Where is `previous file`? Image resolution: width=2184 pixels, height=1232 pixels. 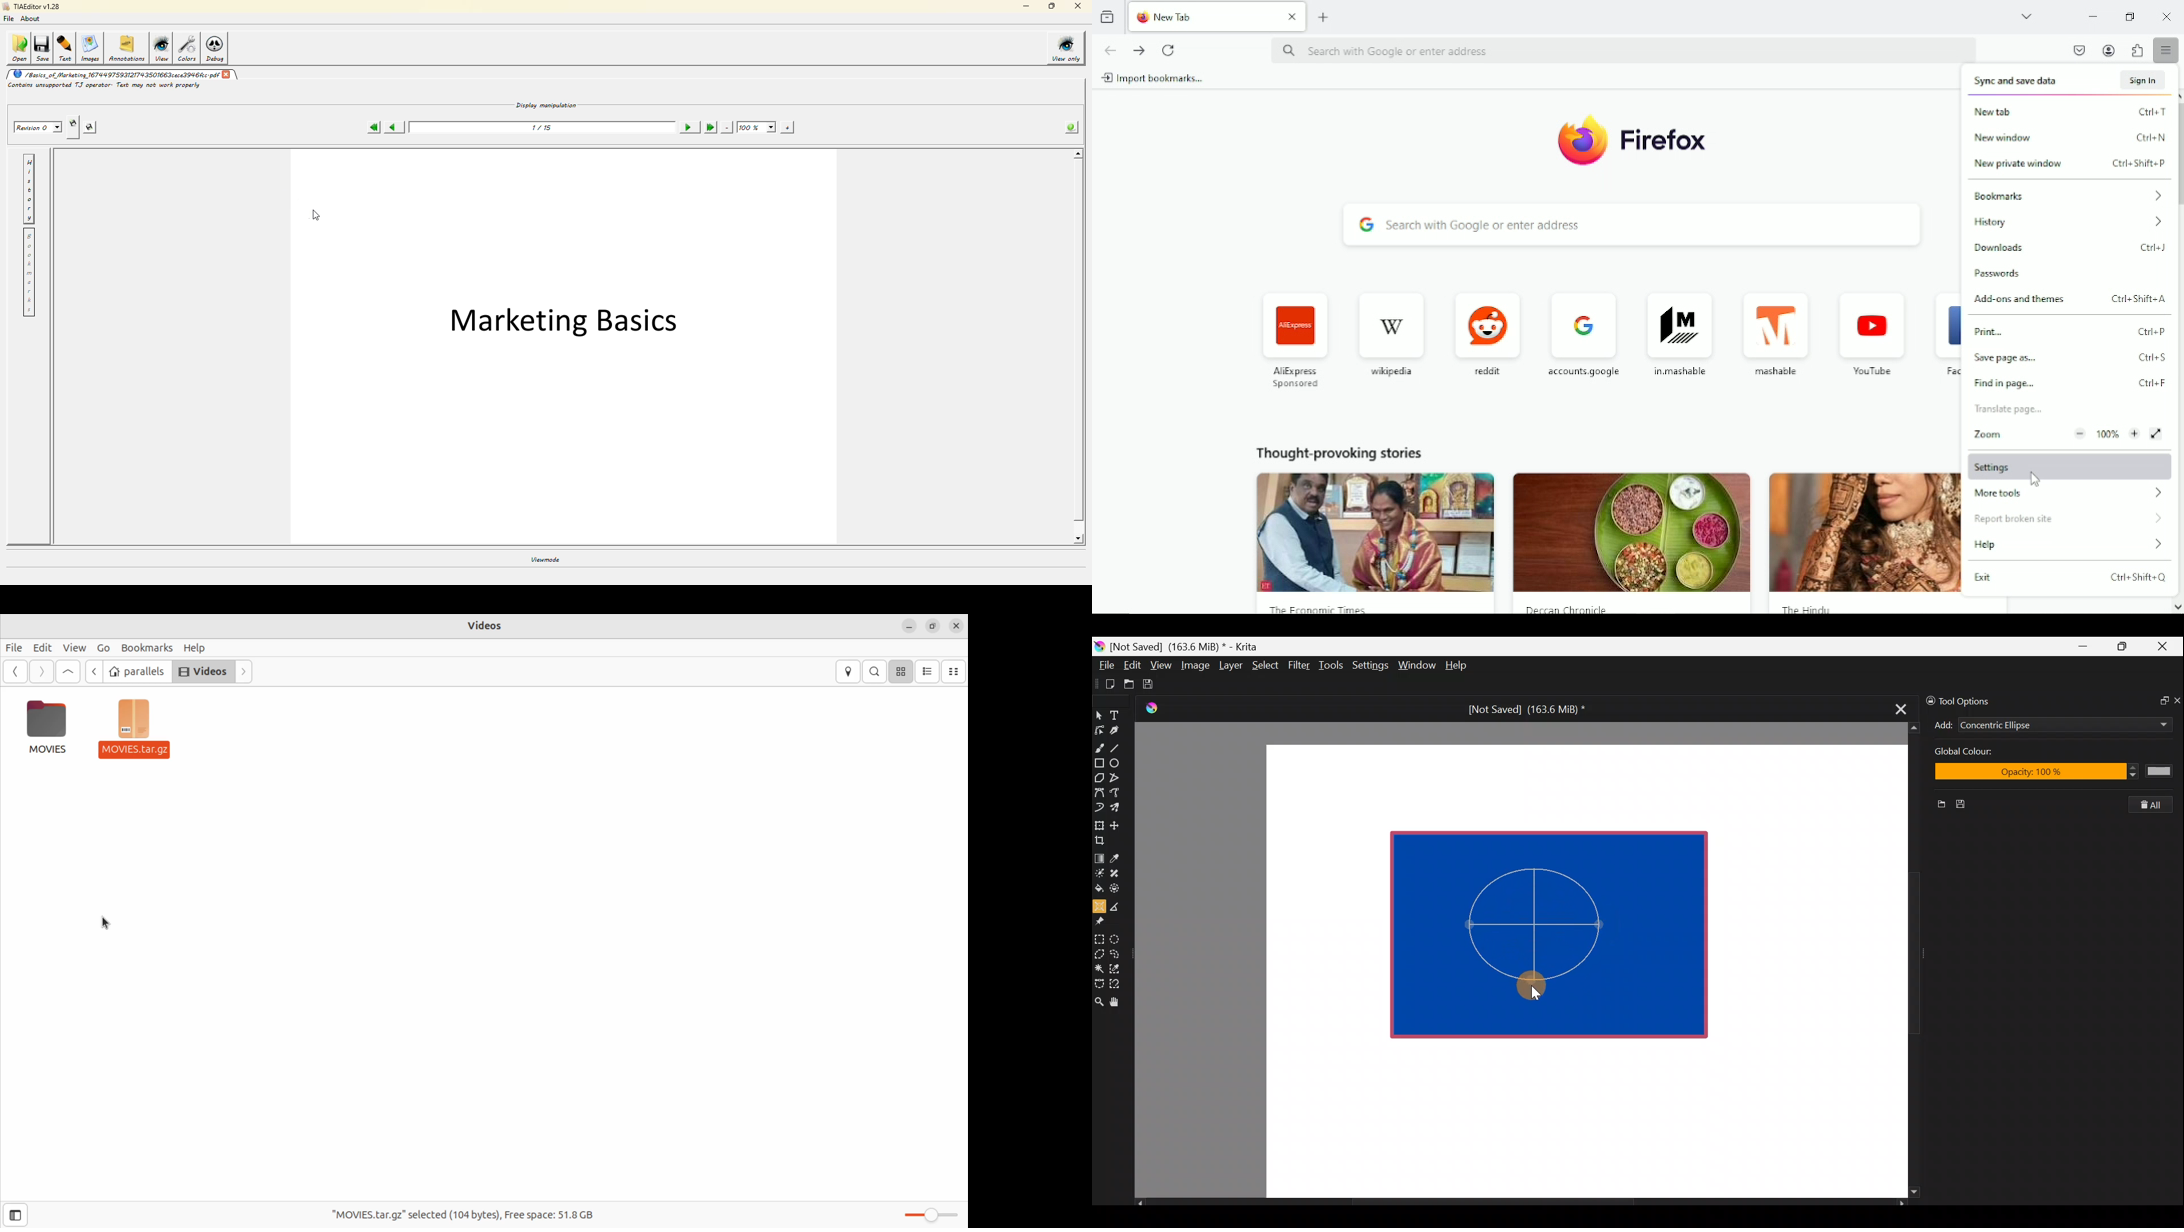 previous file is located at coordinates (93, 672).